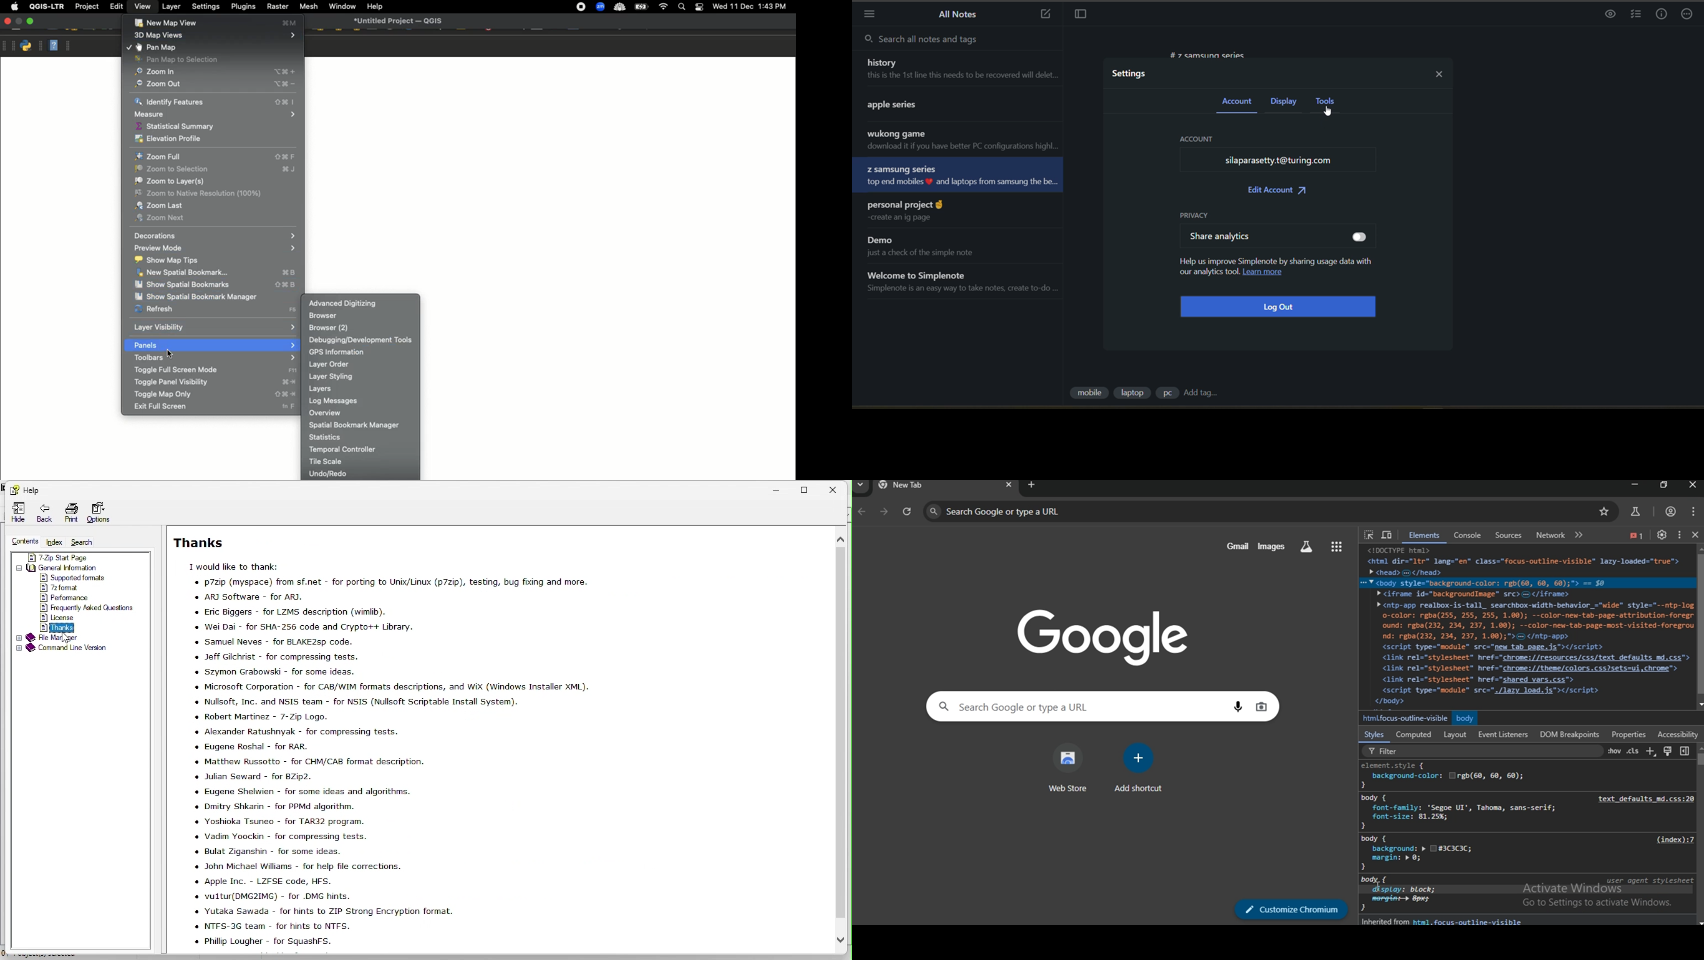 The height and width of the screenshot is (980, 1708). What do you see at coordinates (170, 354) in the screenshot?
I see `Cursor` at bounding box center [170, 354].